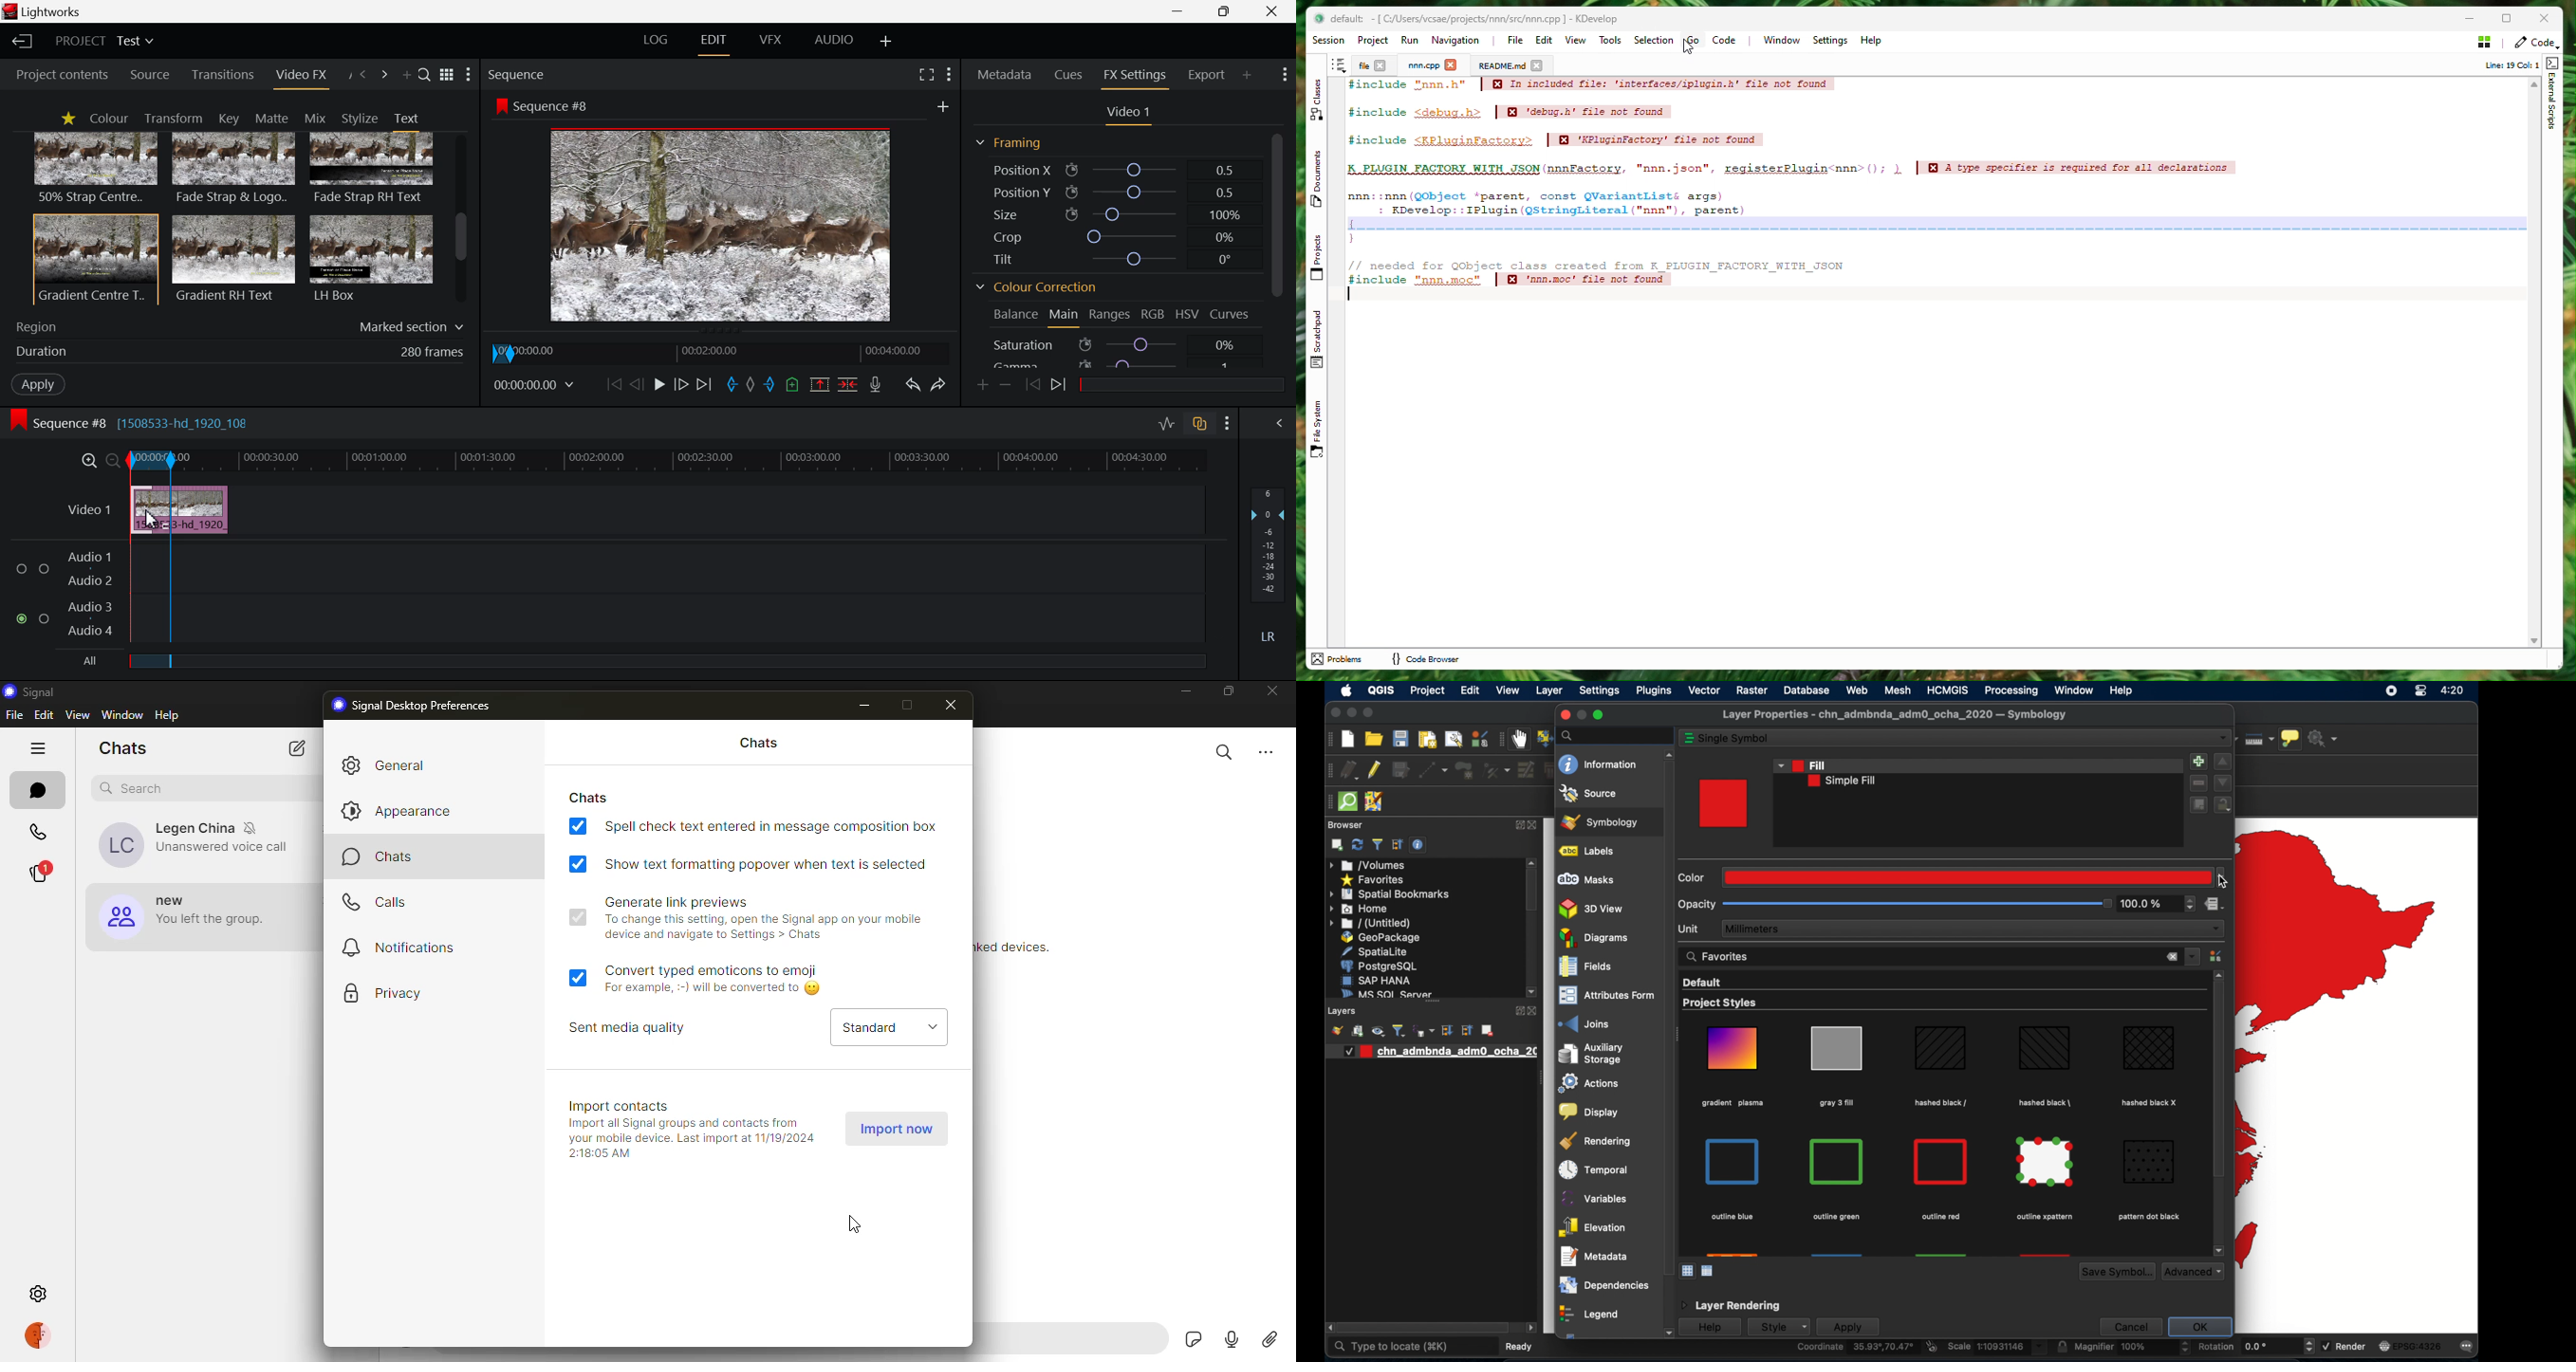 The image size is (2576, 1372). Describe the element at coordinates (182, 511) in the screenshot. I see `Slip Change Made` at that location.